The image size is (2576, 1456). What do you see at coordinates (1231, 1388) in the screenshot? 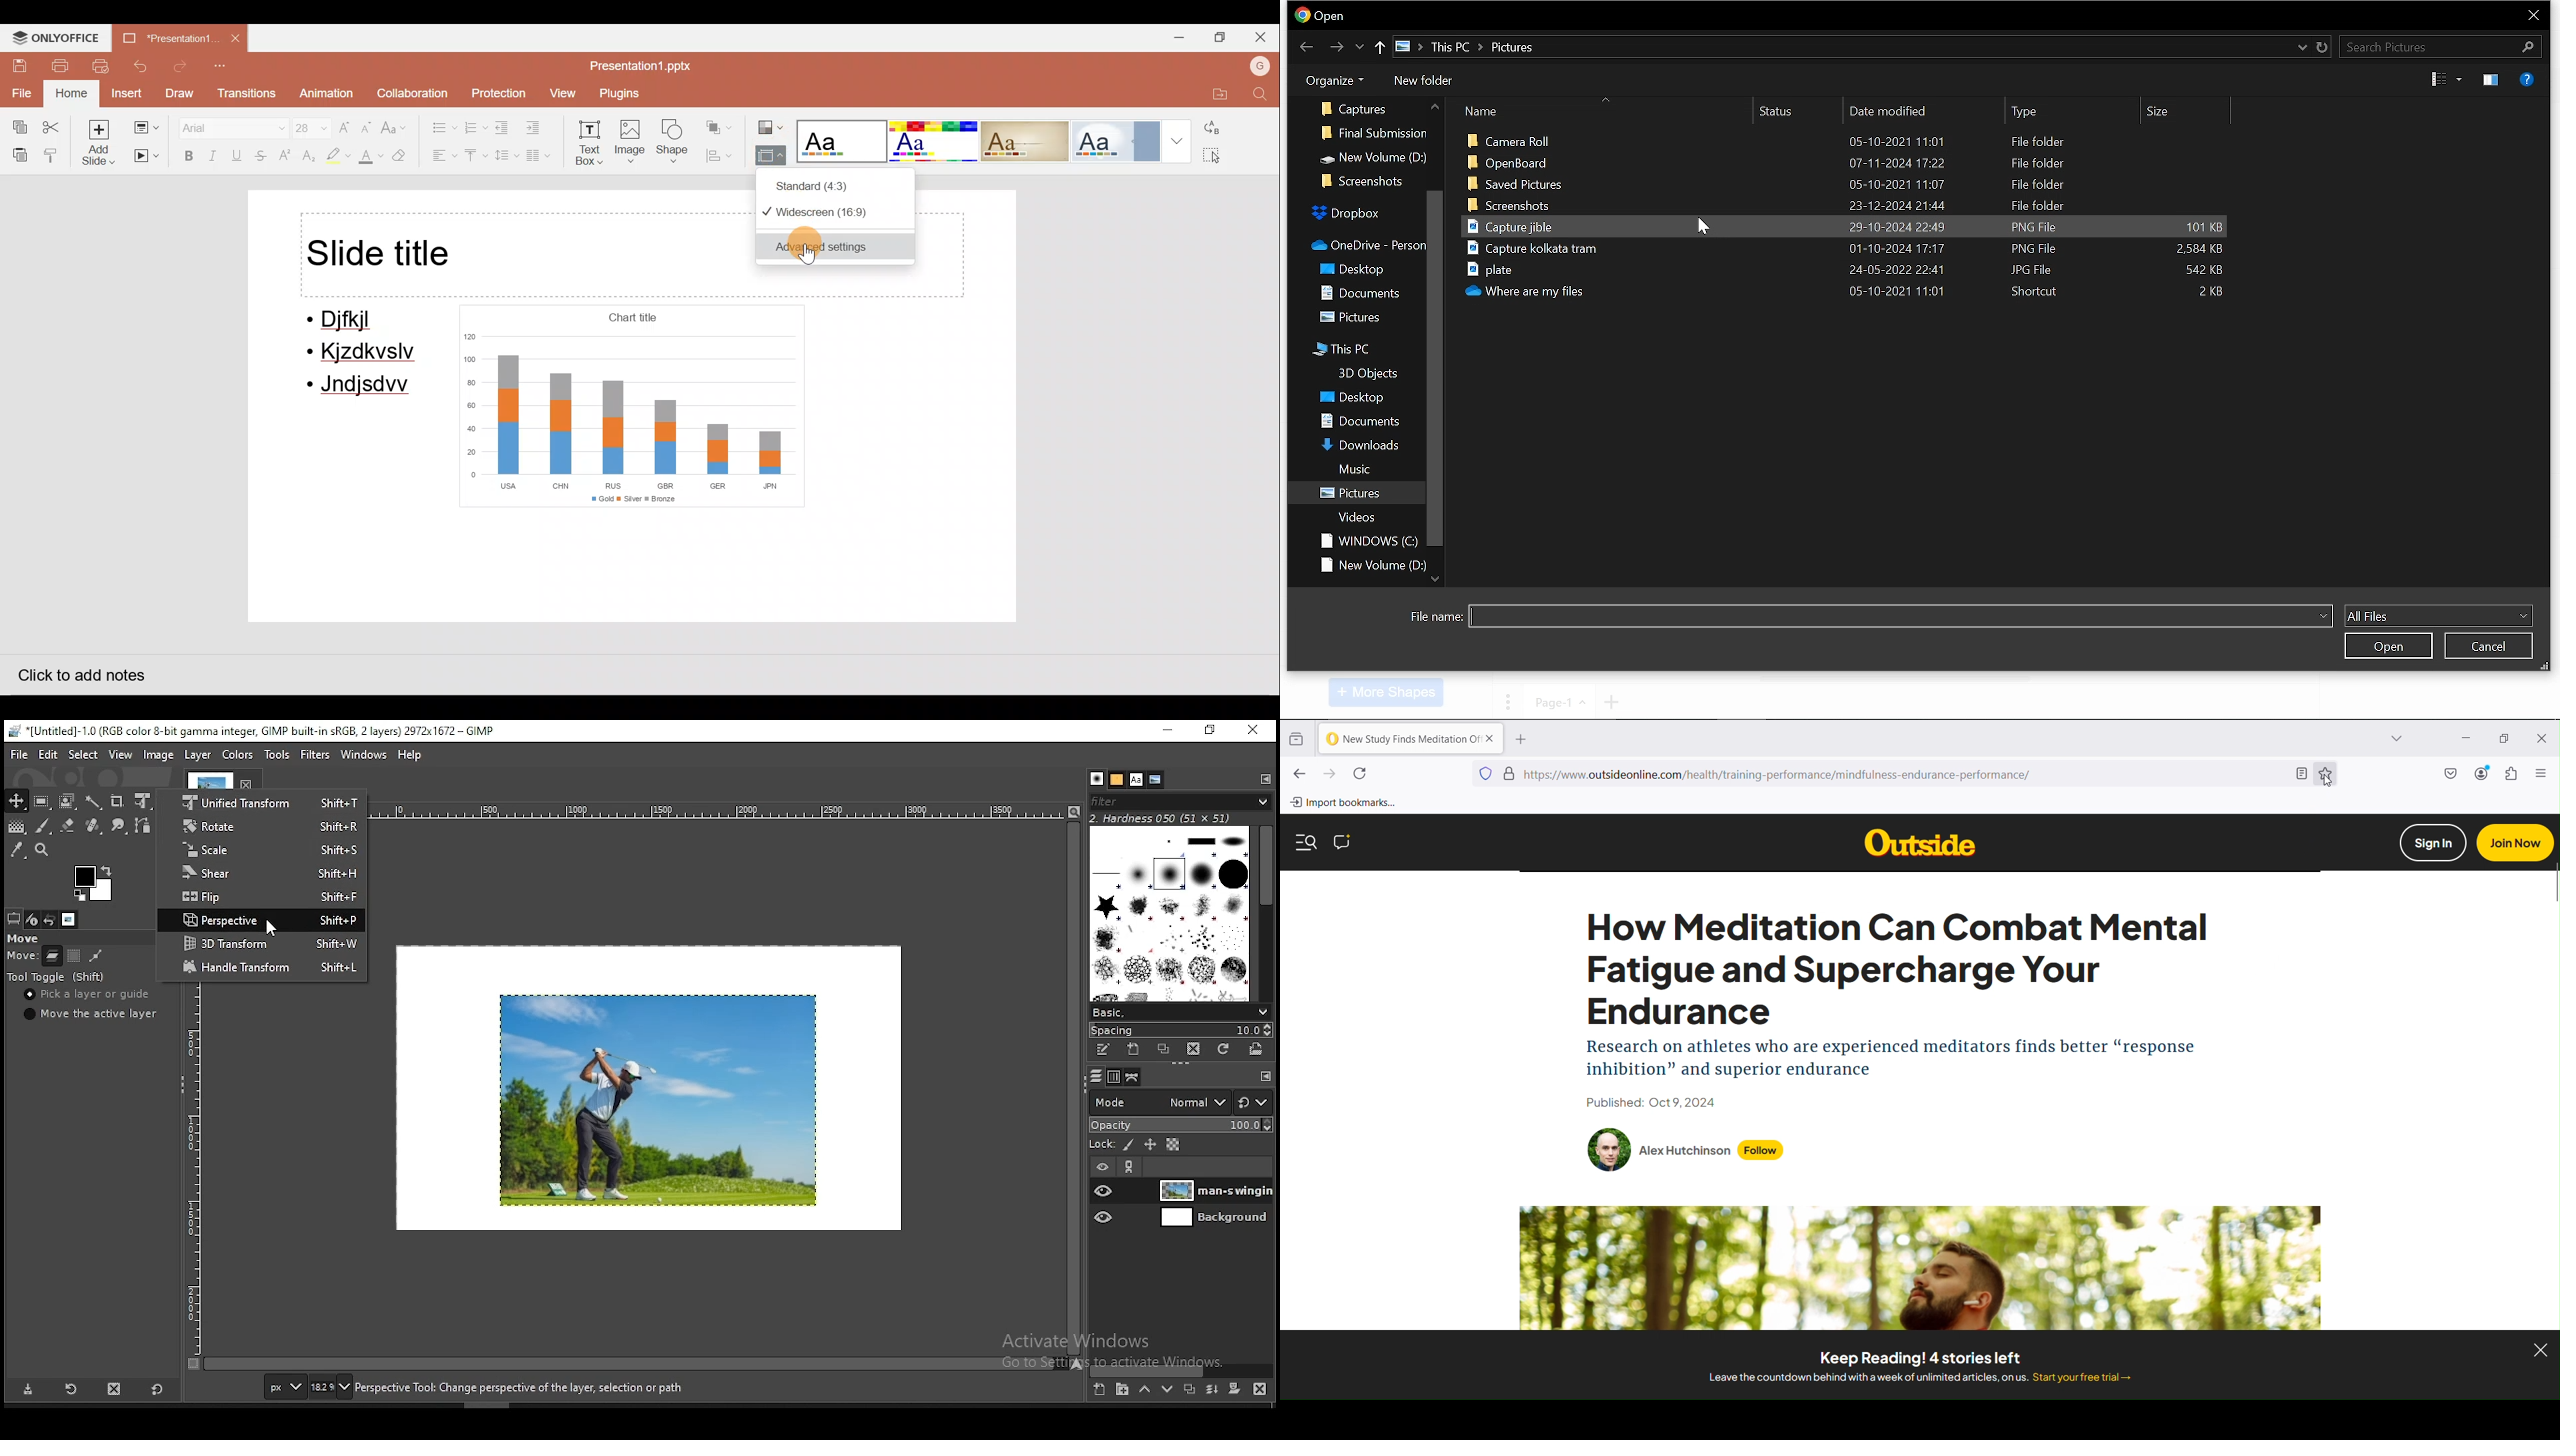
I see `add a mask` at bounding box center [1231, 1388].